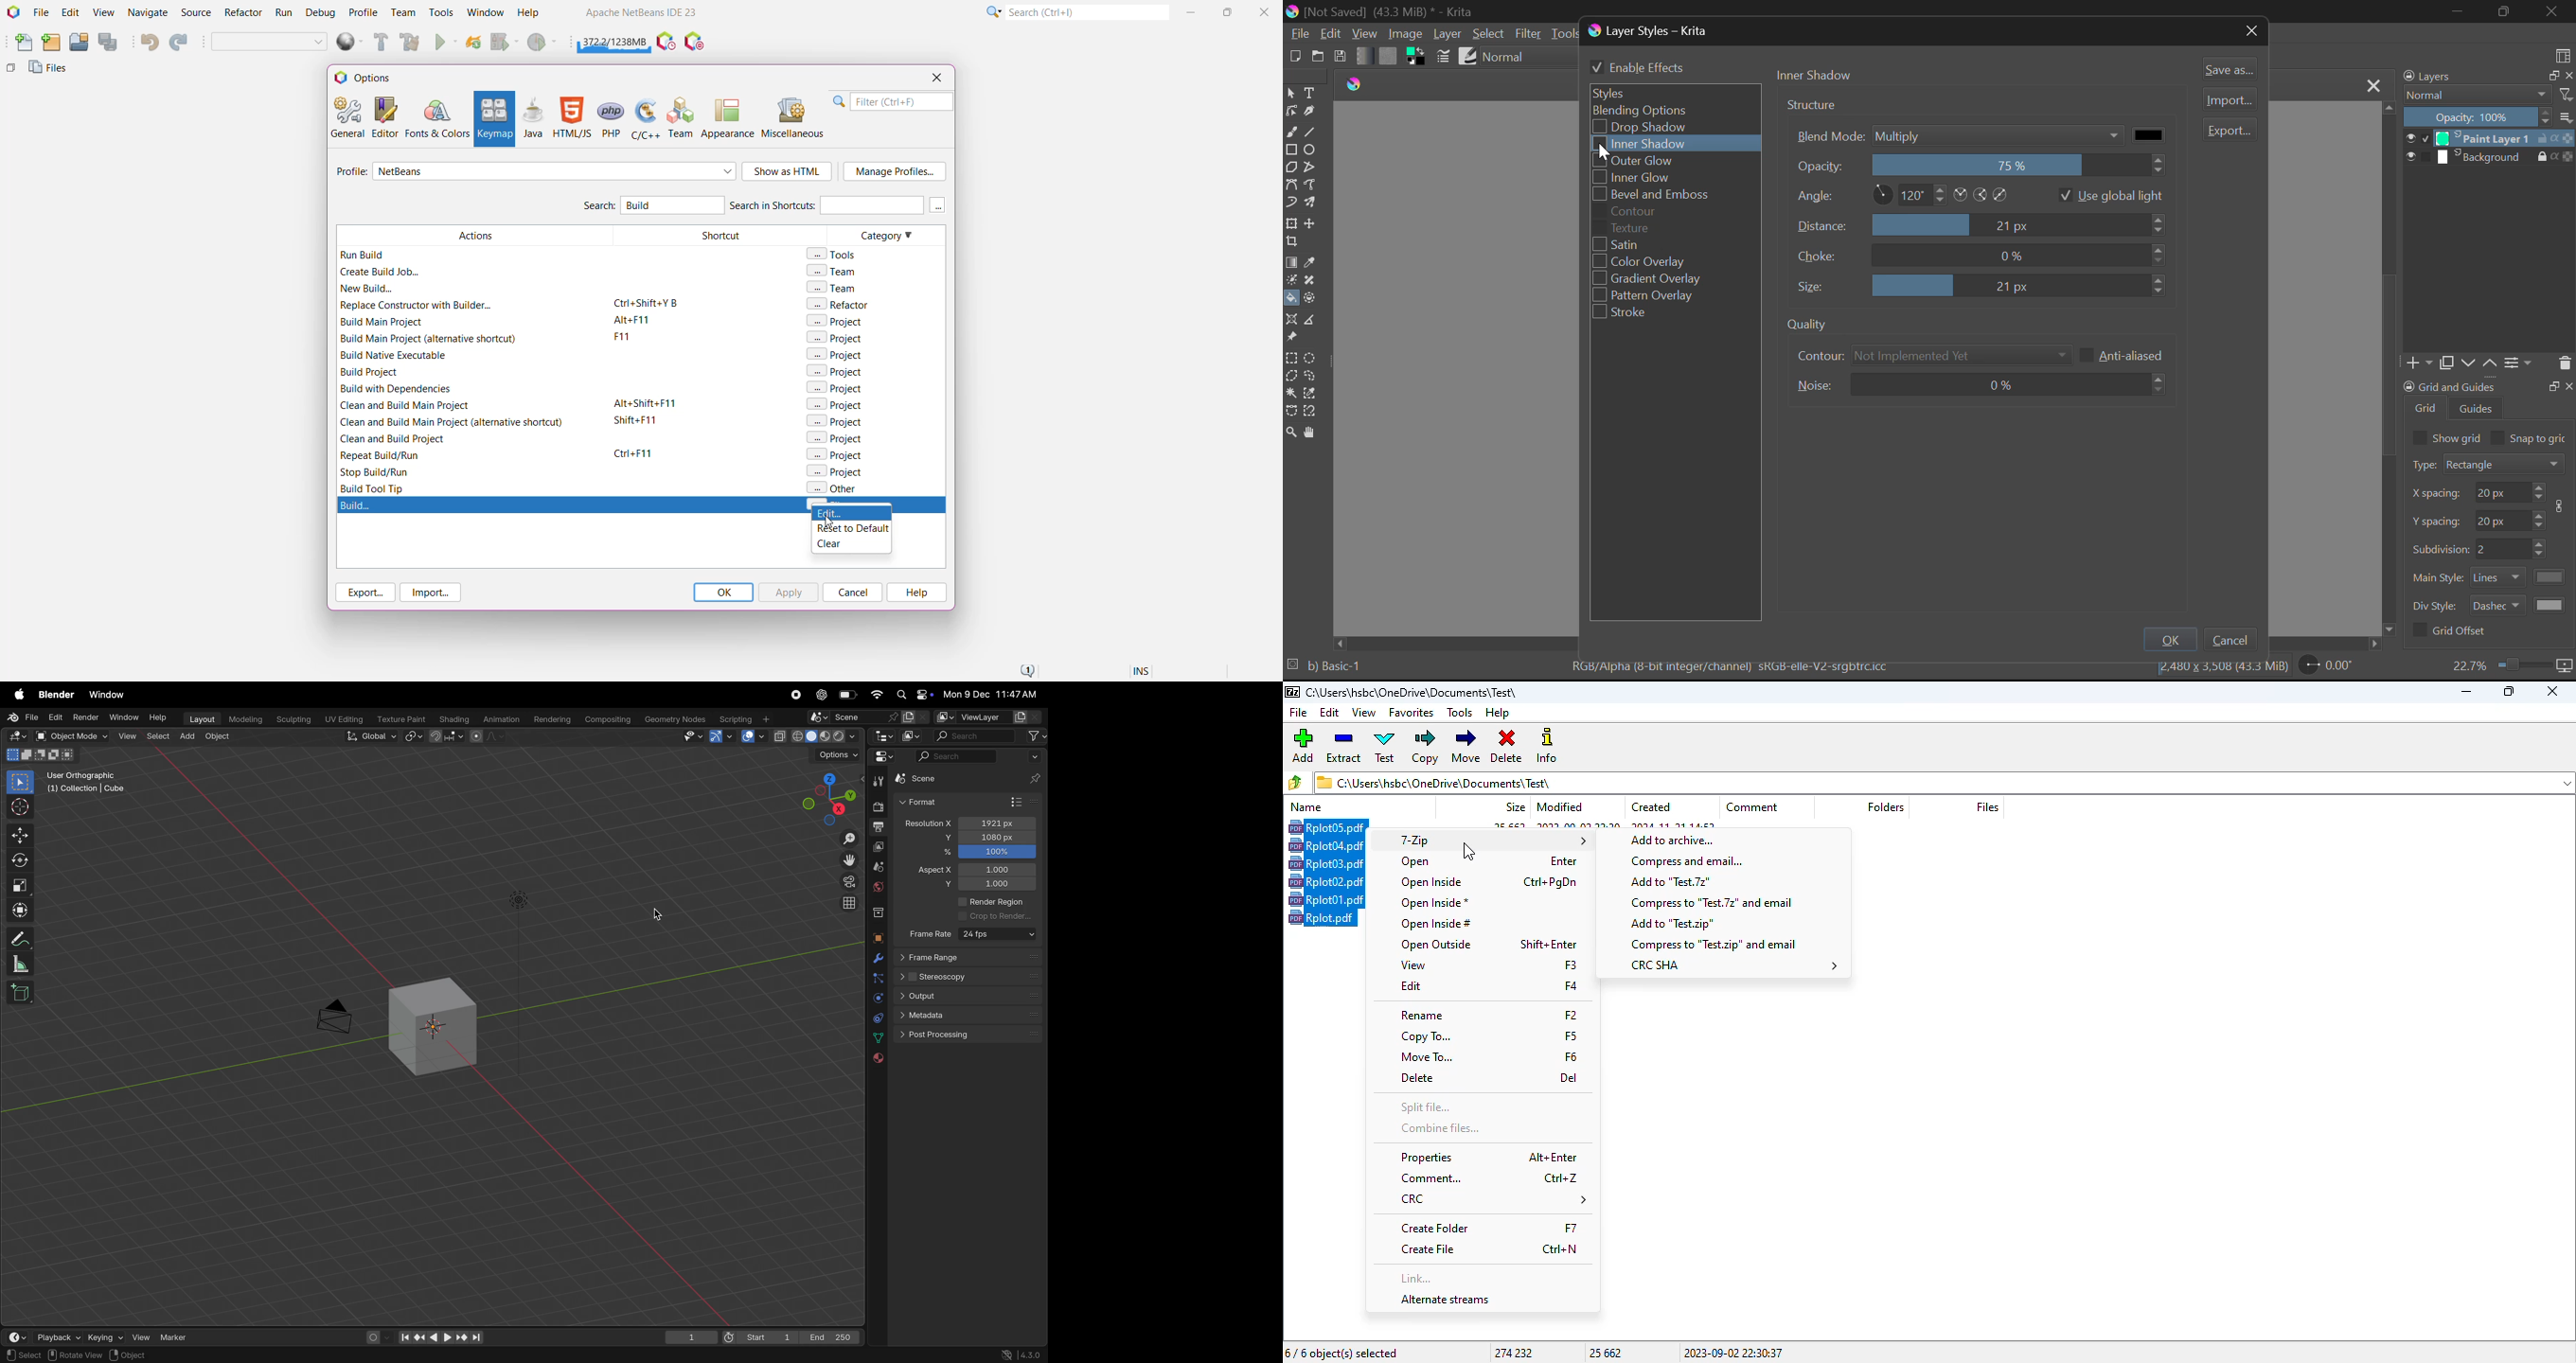 The width and height of the screenshot is (2576, 1372). I want to click on Scroll Bar, so click(1461, 644).